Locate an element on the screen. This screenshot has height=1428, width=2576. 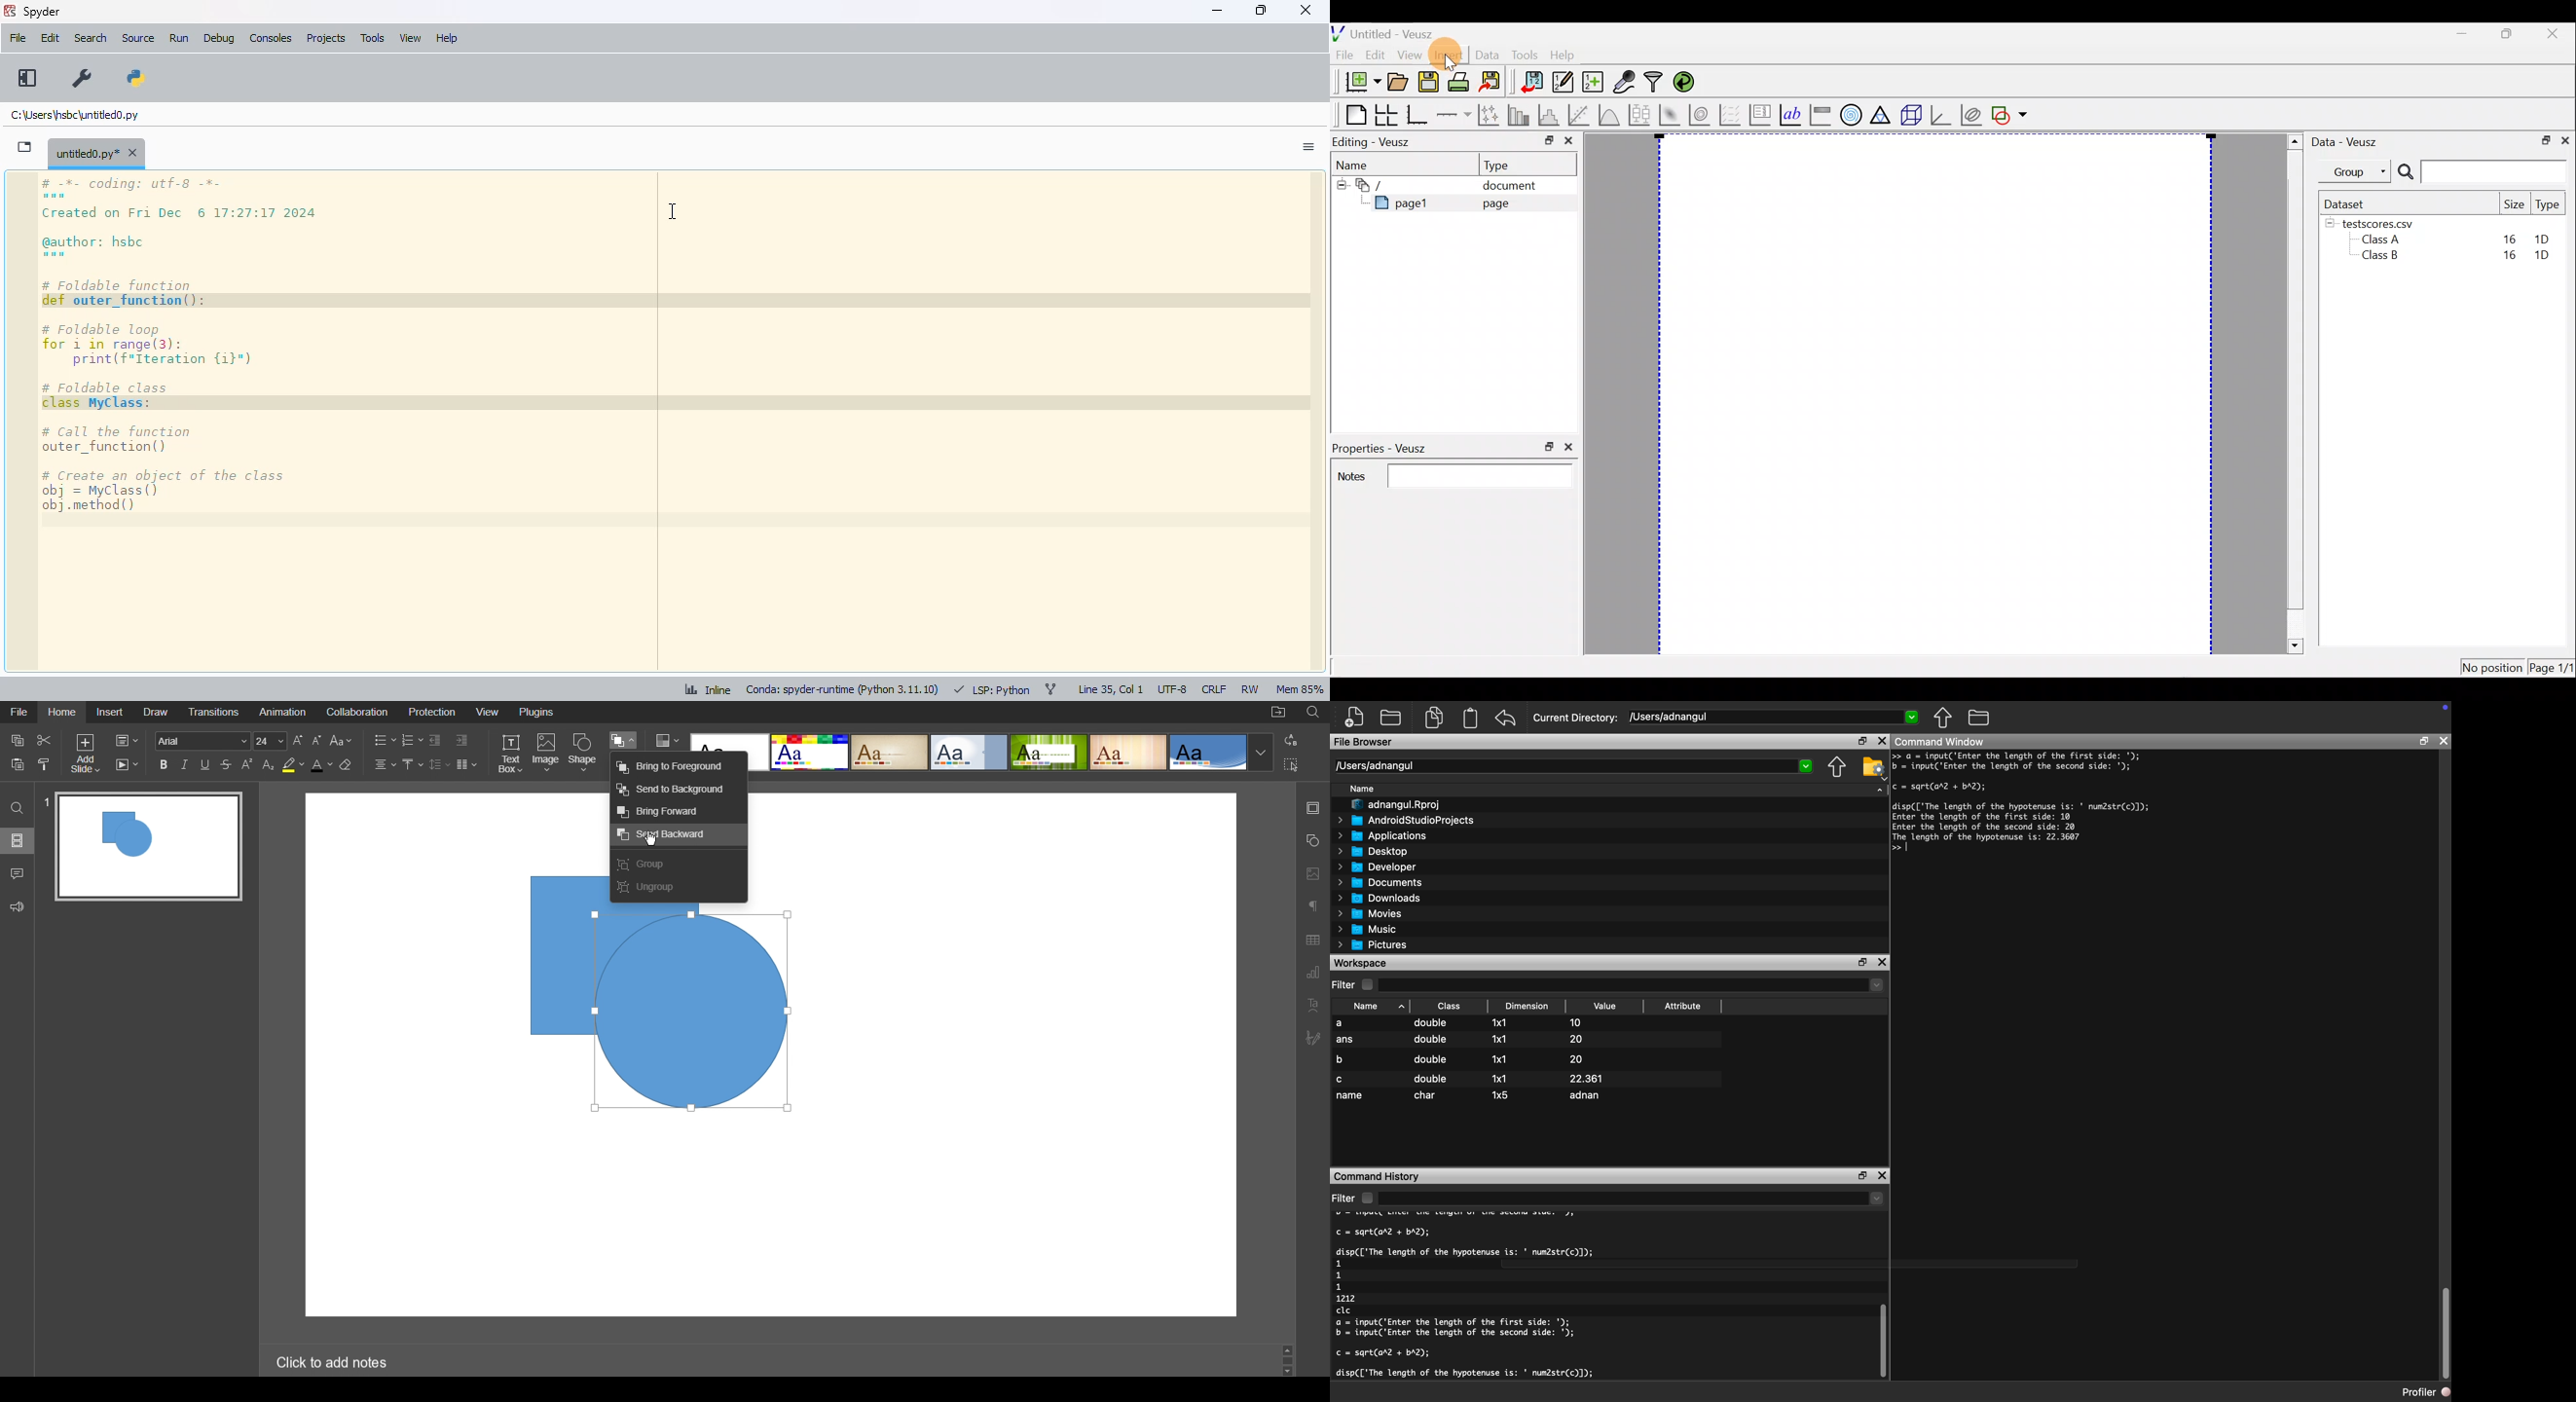
Developer is located at coordinates (1381, 867).